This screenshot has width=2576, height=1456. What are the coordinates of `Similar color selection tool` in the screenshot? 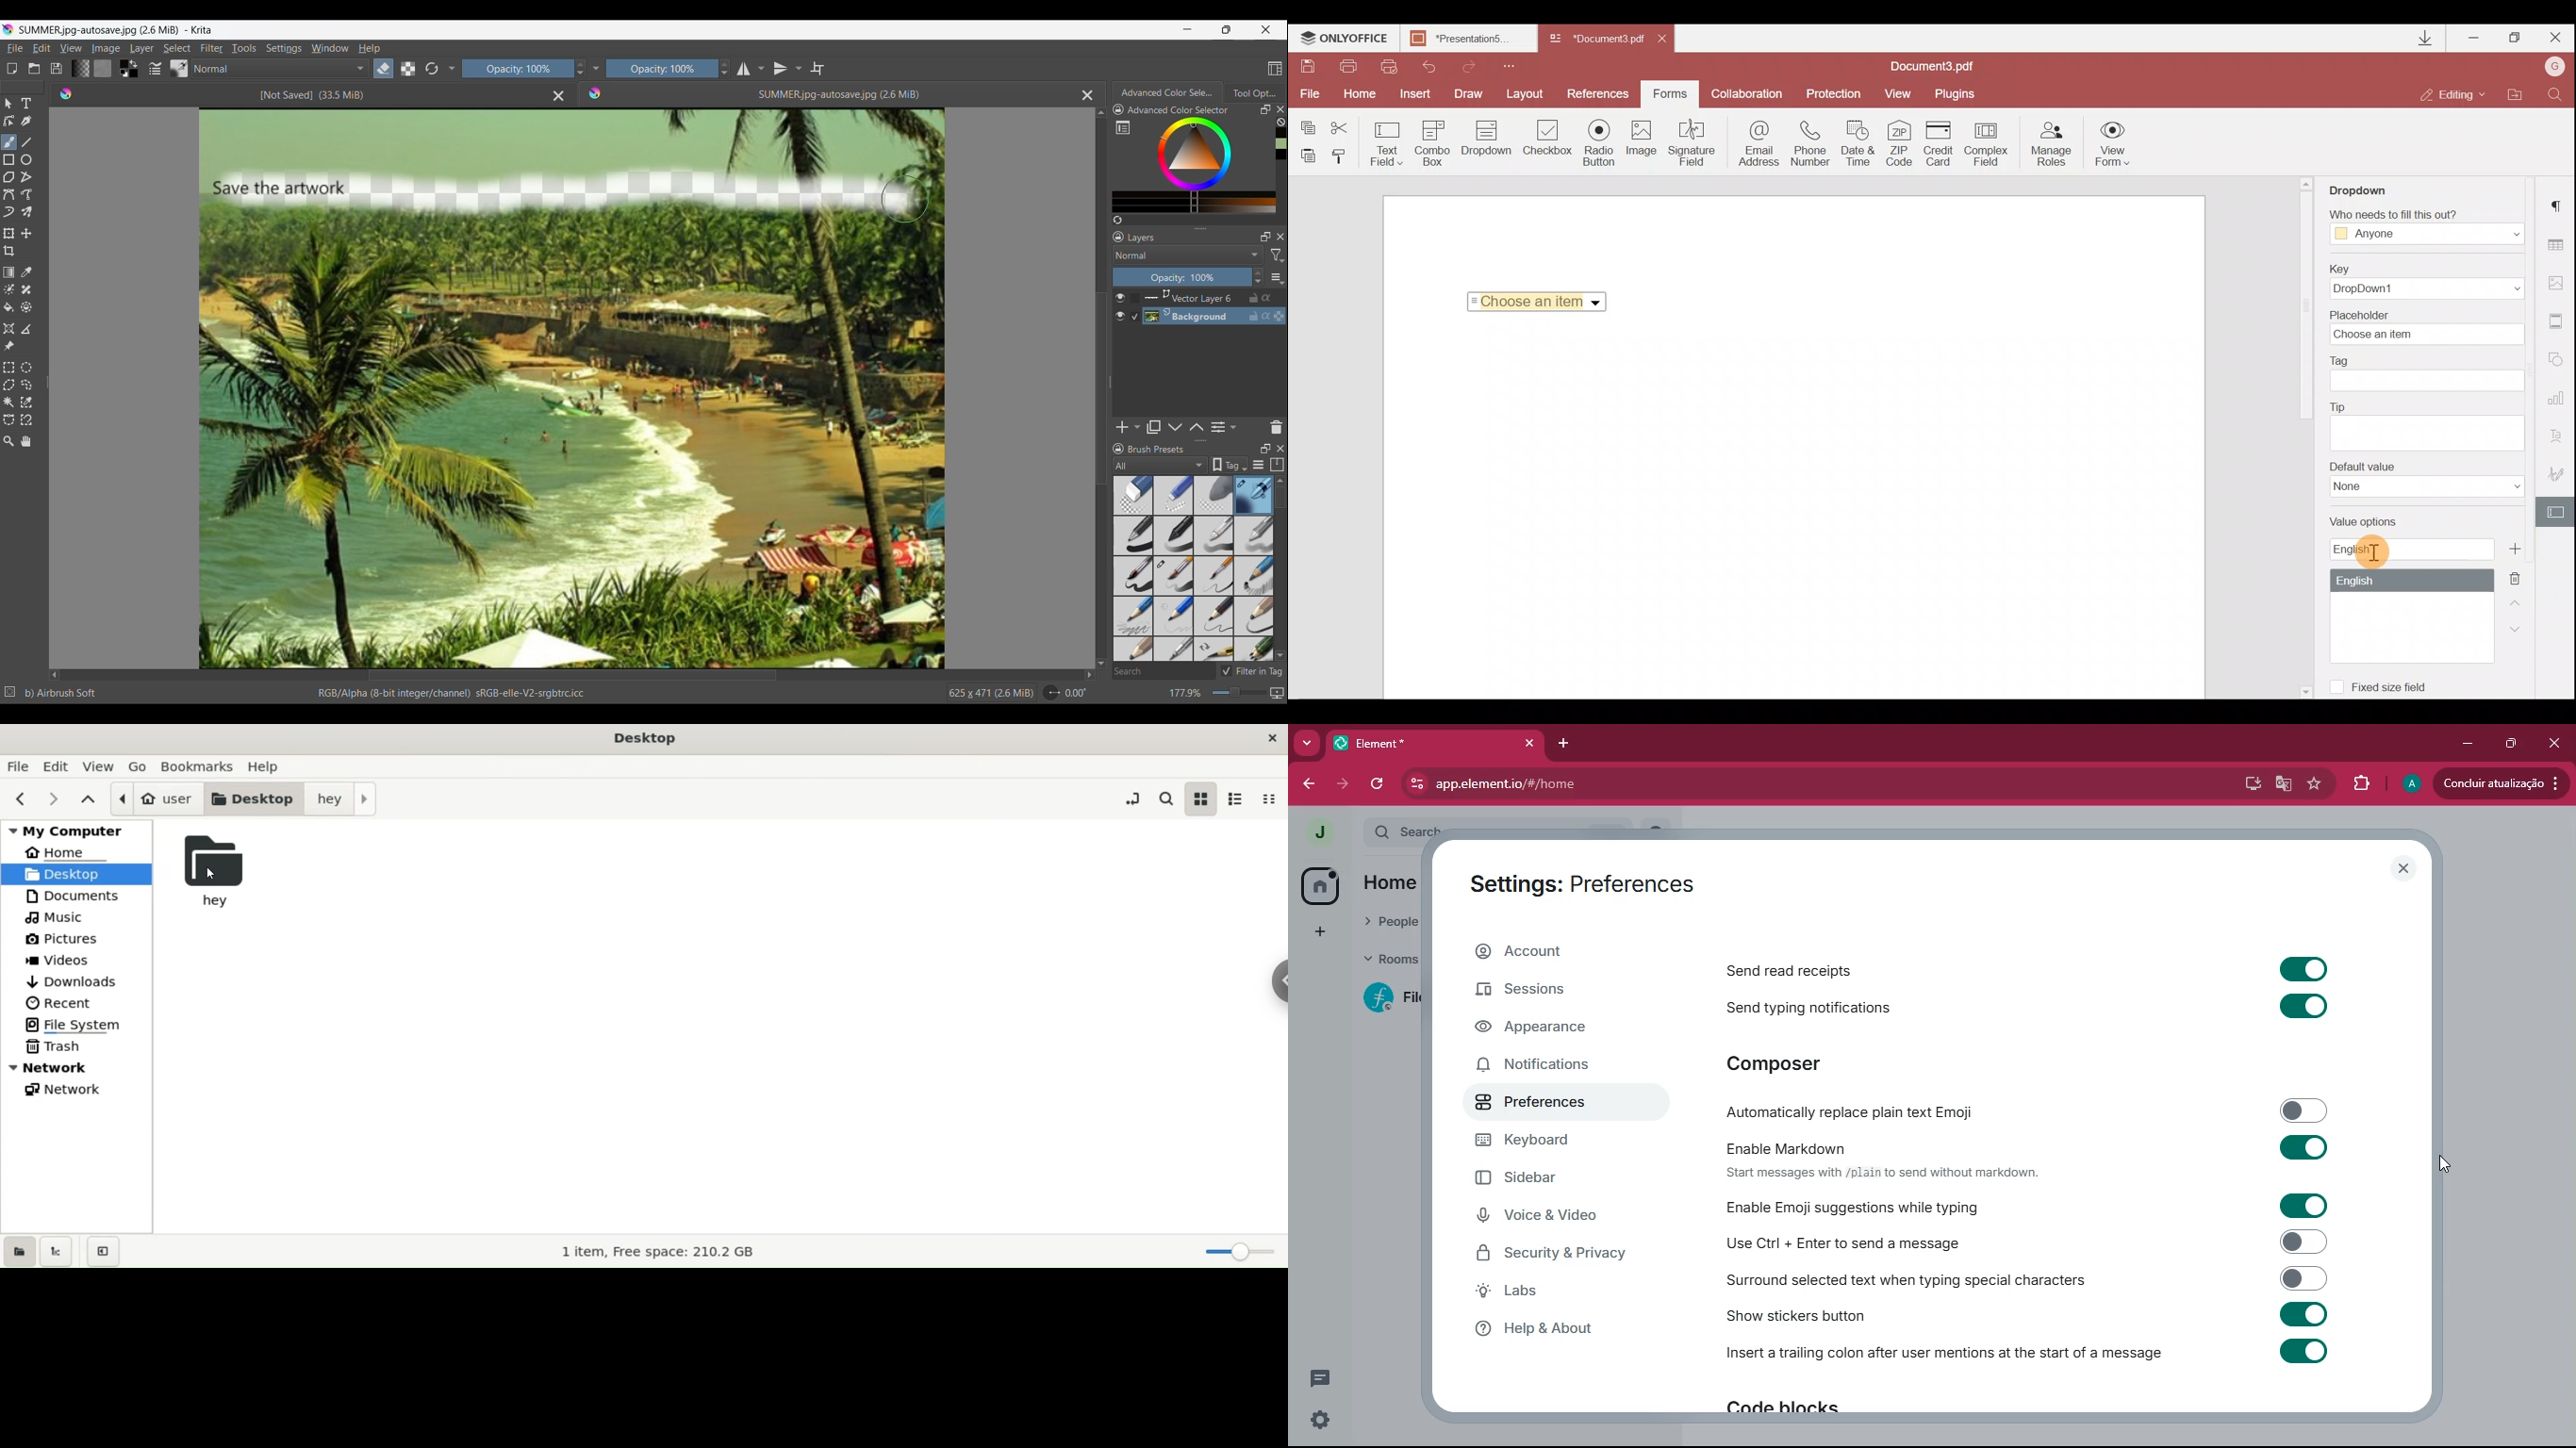 It's located at (26, 402).